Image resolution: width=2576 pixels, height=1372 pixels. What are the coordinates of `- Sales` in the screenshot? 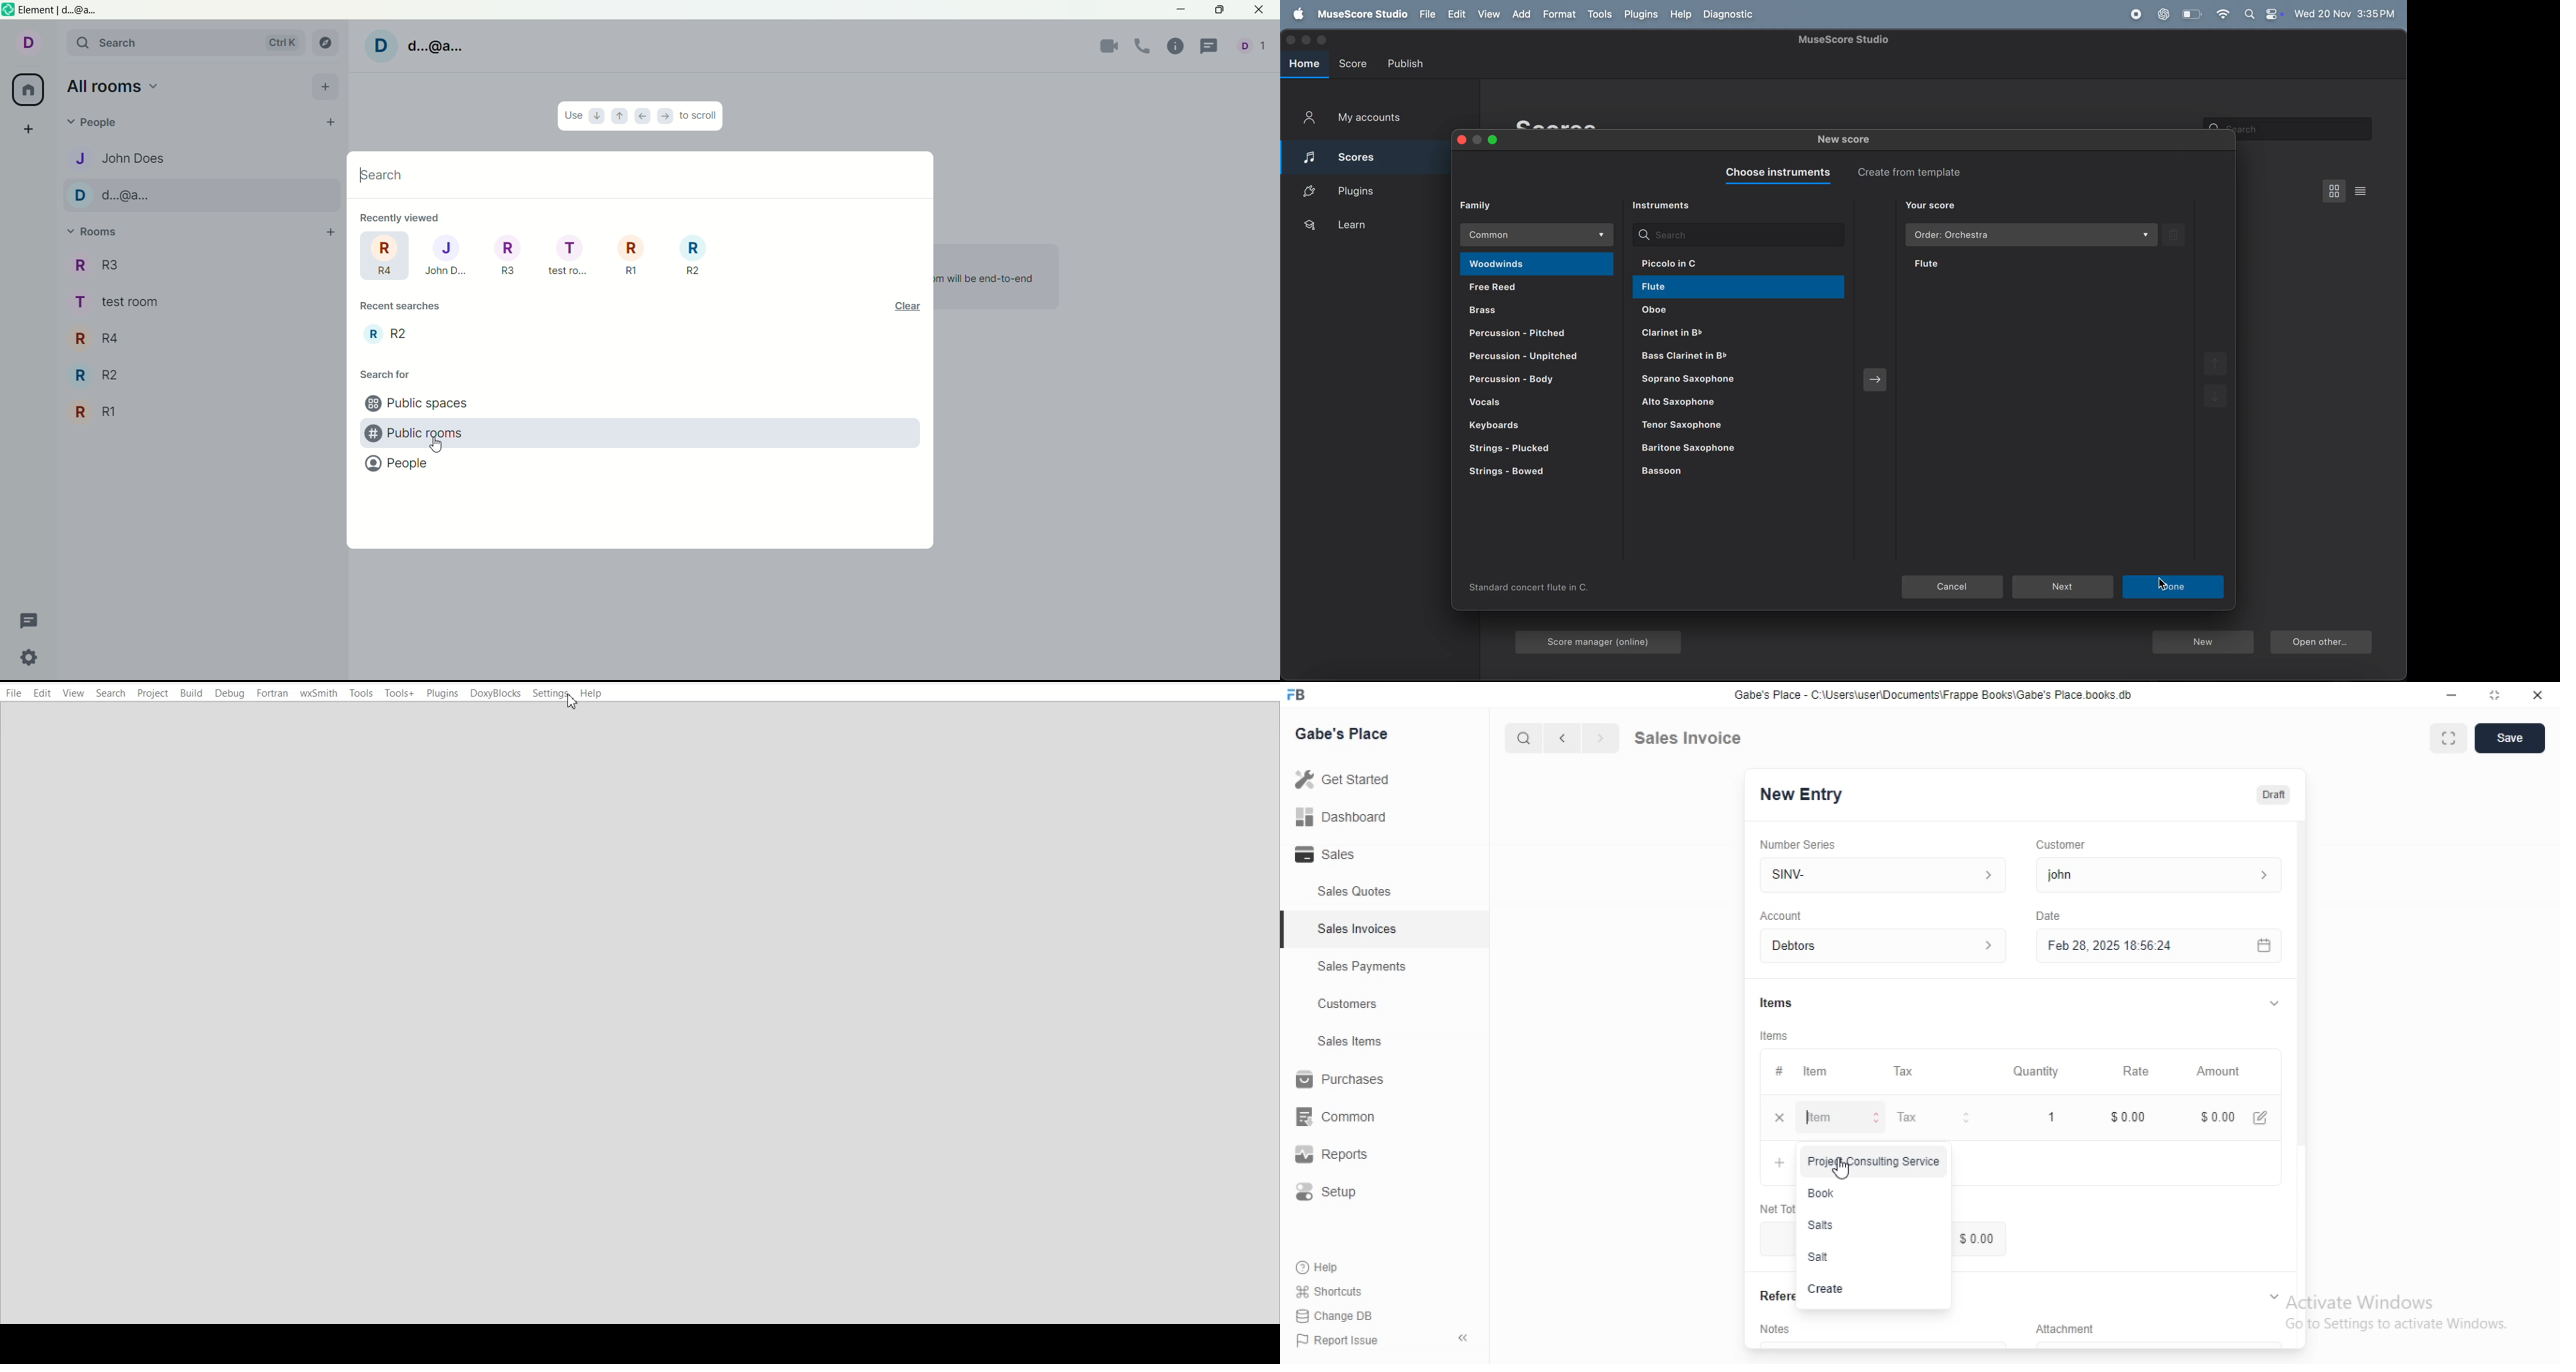 It's located at (1344, 857).